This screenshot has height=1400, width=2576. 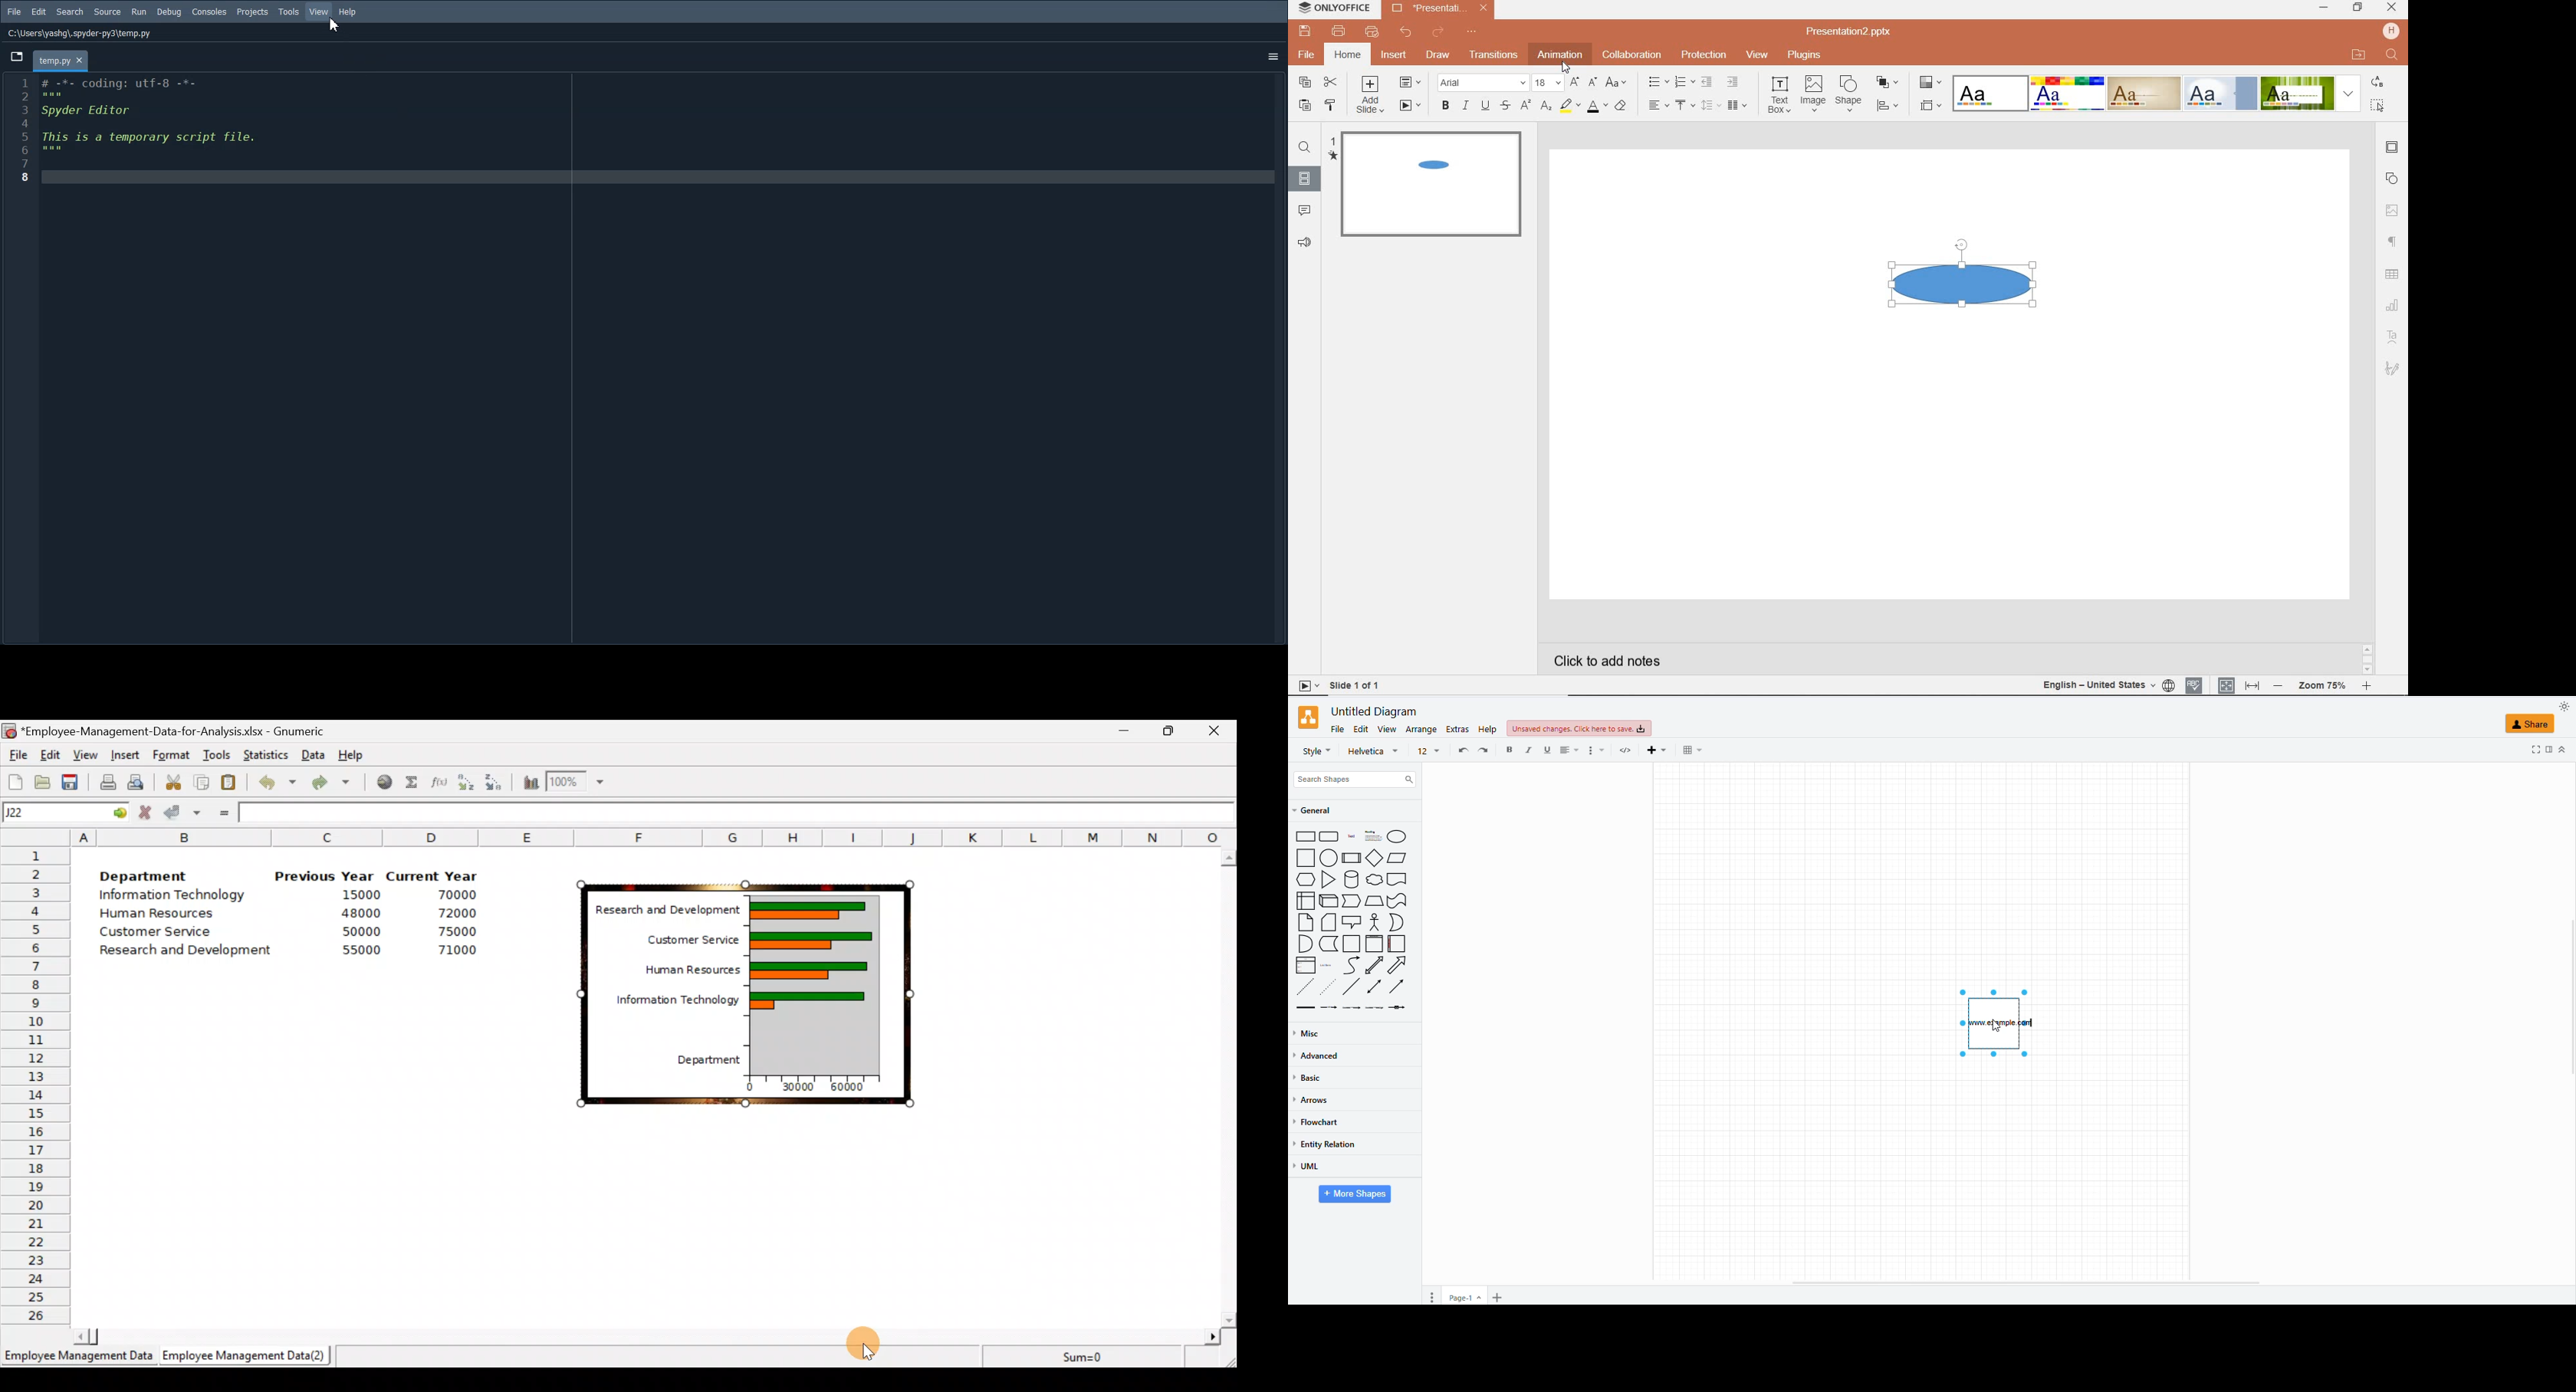 What do you see at coordinates (1399, 1010) in the screenshot?
I see `connector with symbol` at bounding box center [1399, 1010].